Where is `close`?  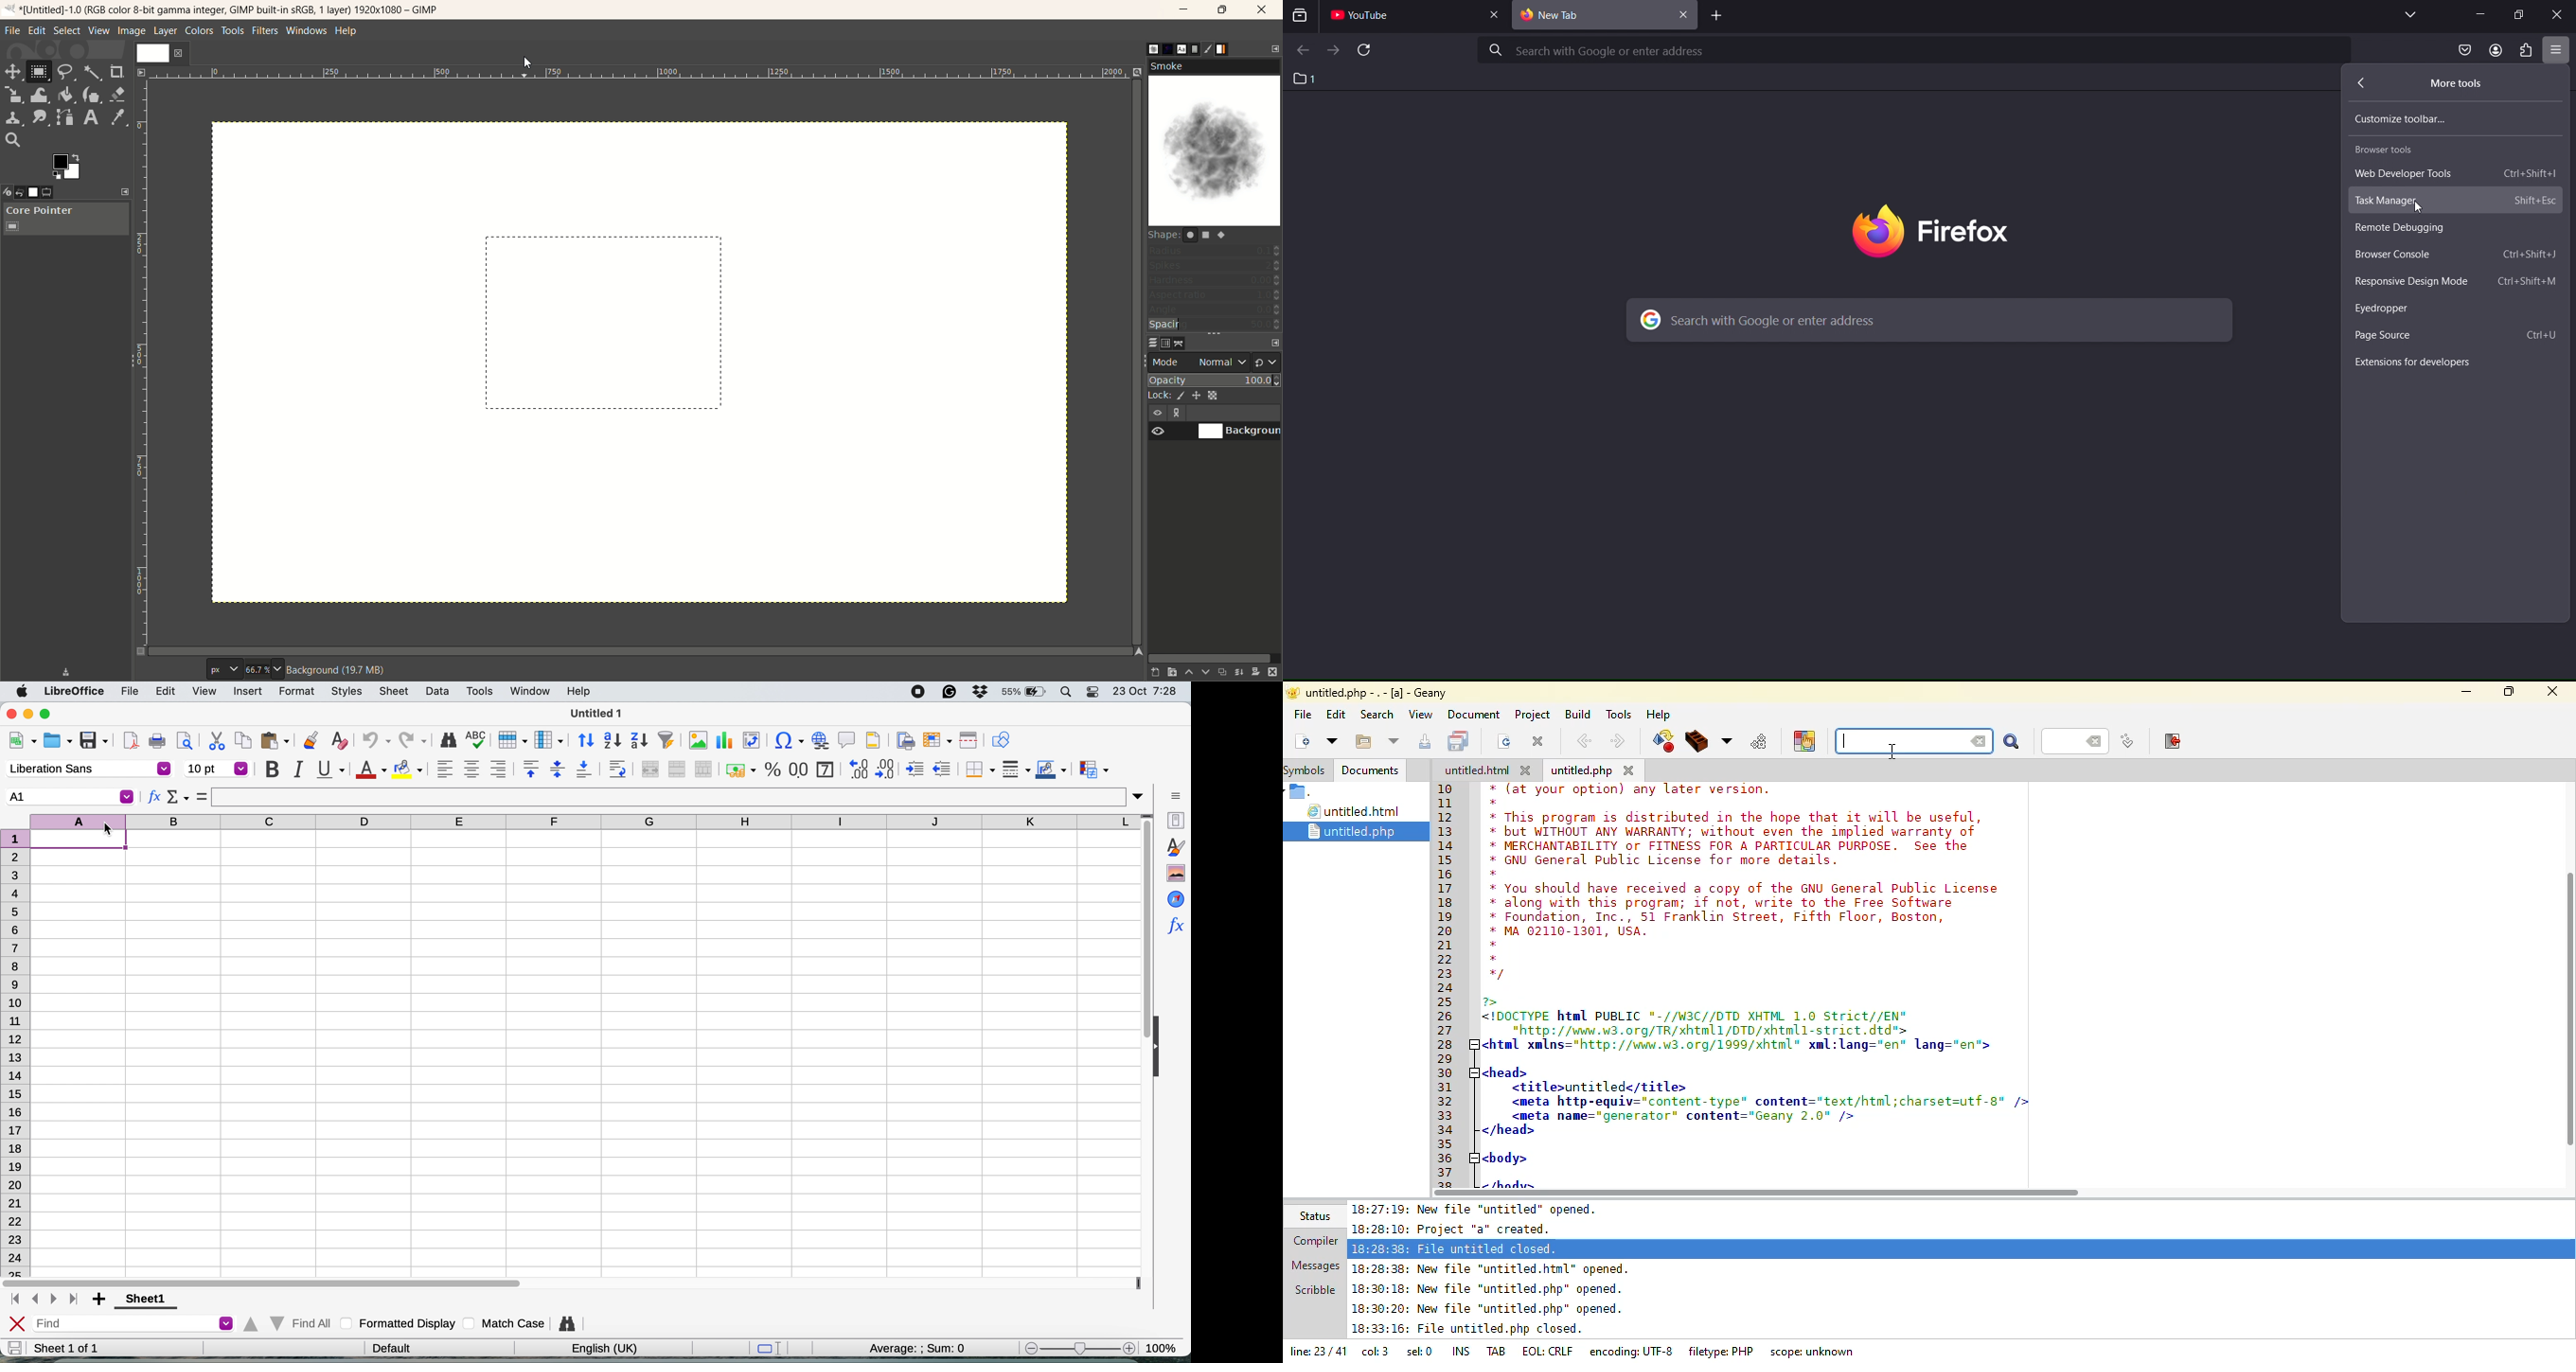
close is located at coordinates (16, 1322).